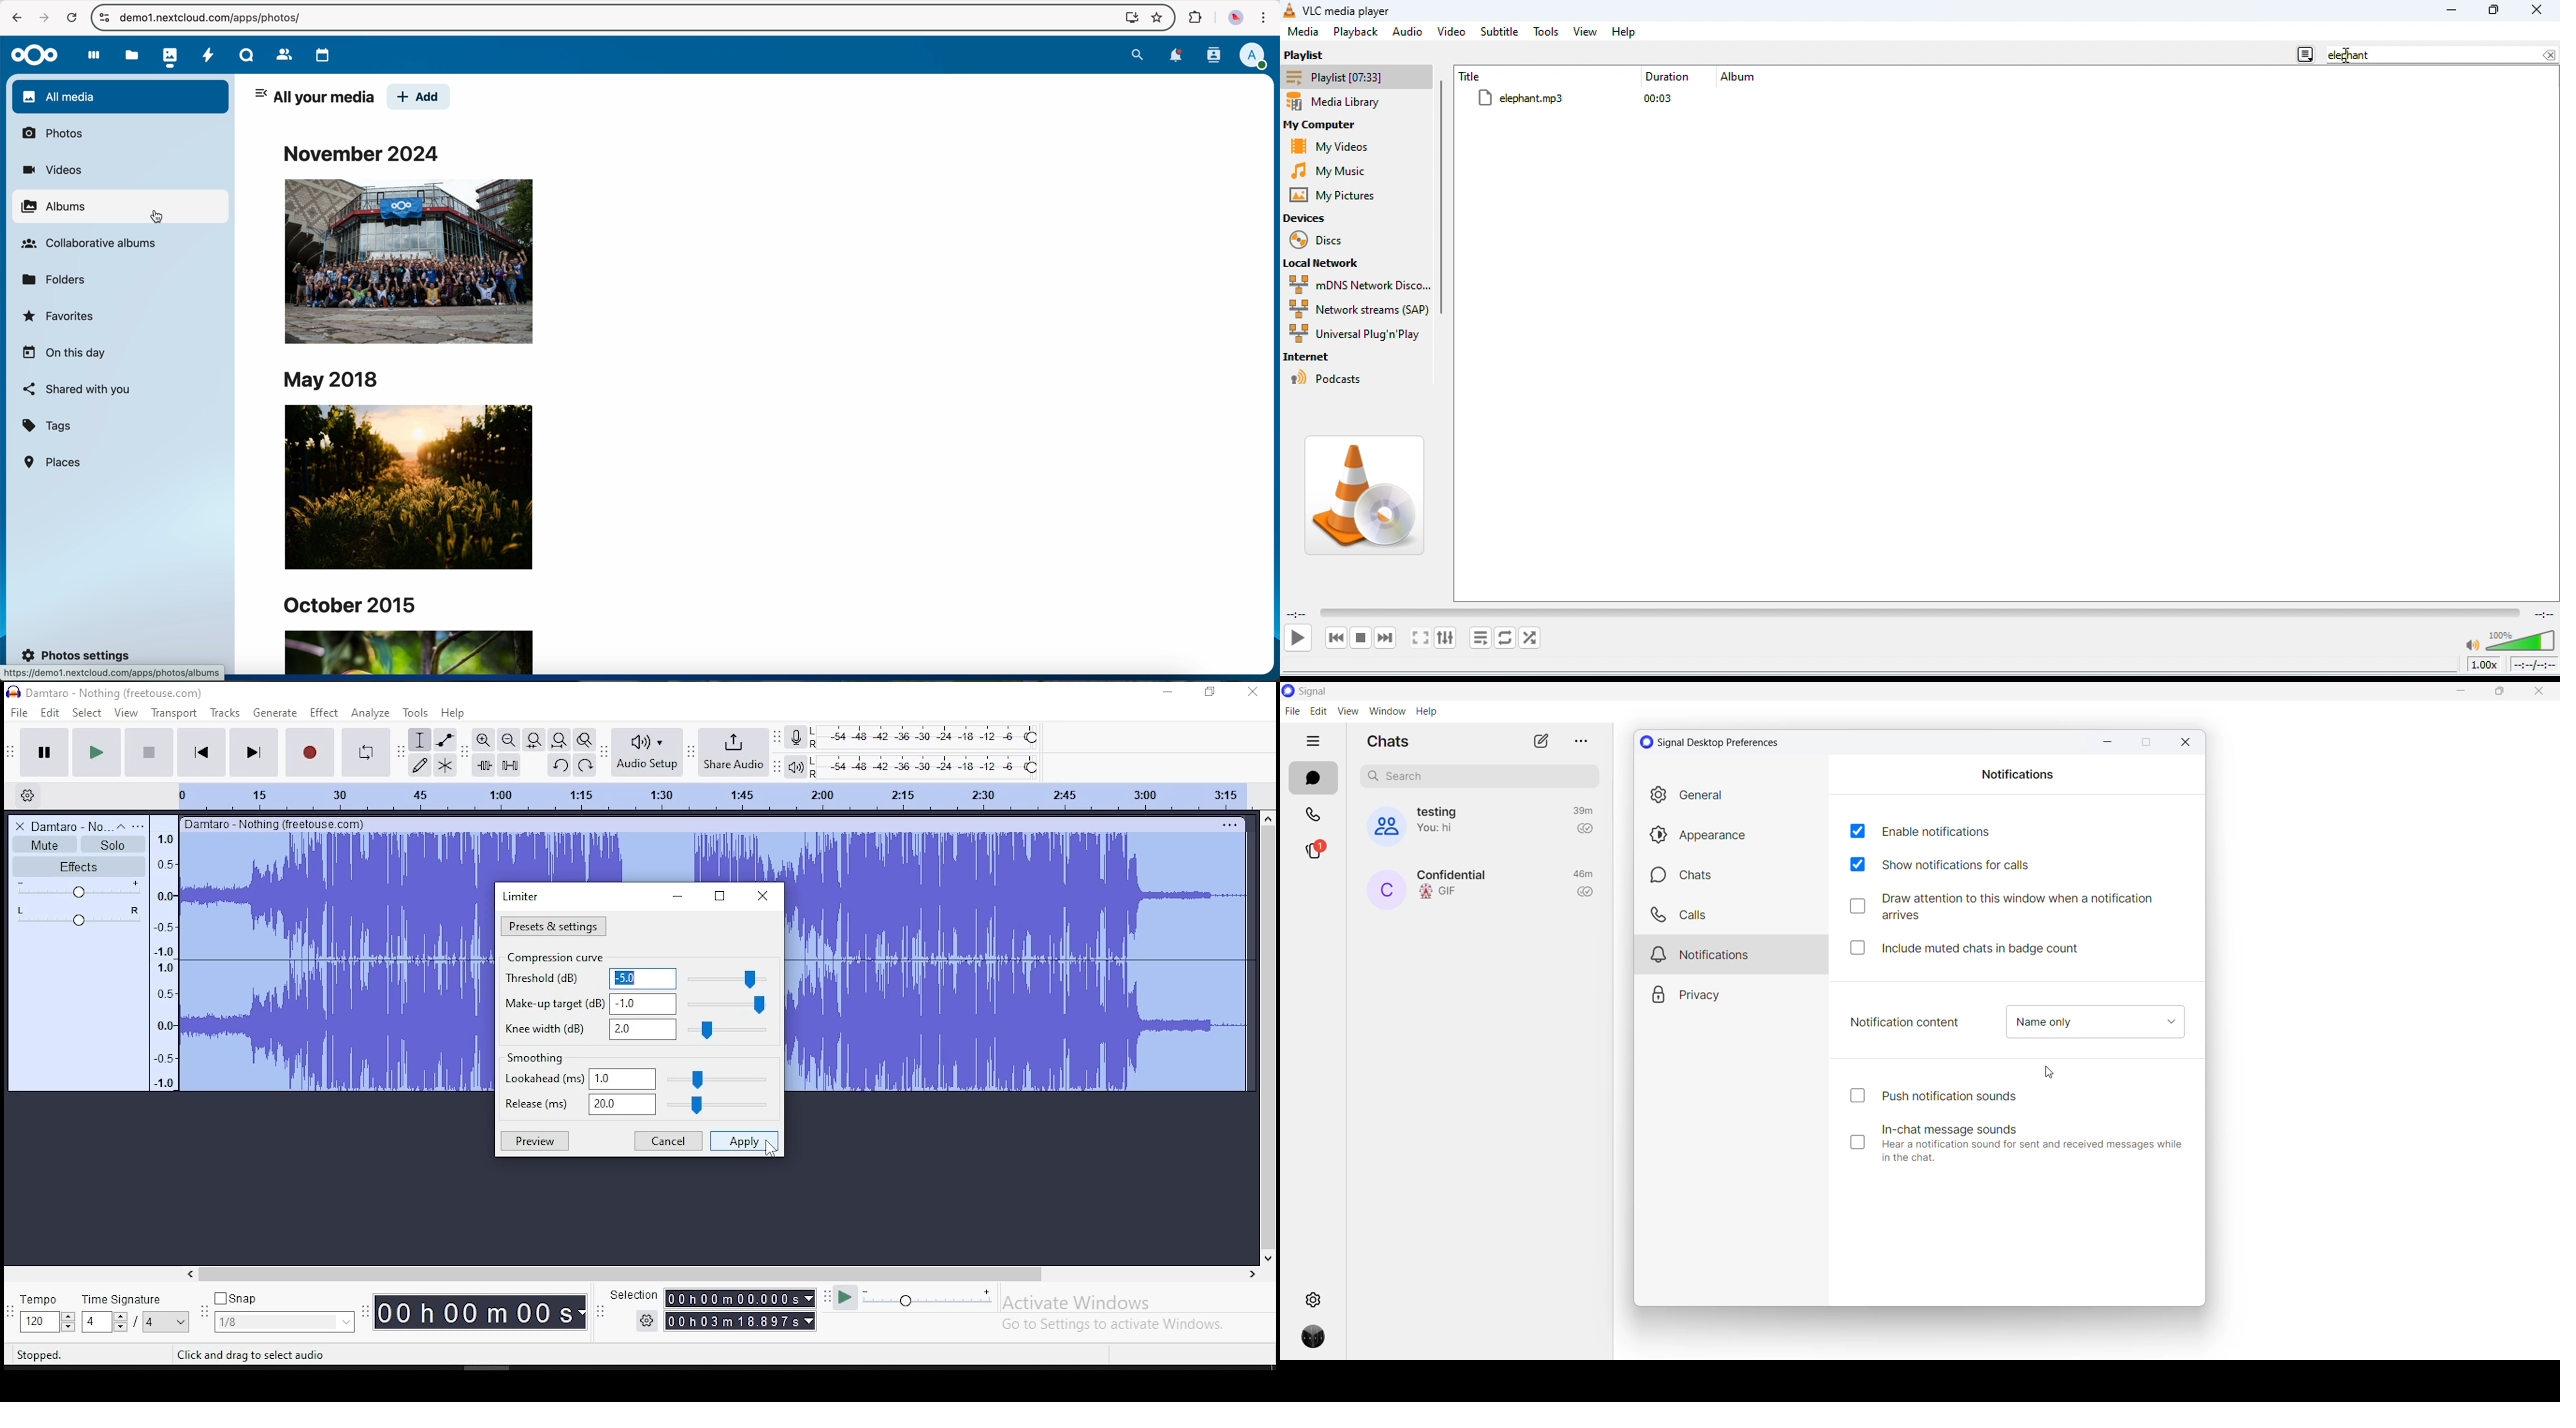 The width and height of the screenshot is (2576, 1428). I want to click on collaborative albums, so click(94, 244).